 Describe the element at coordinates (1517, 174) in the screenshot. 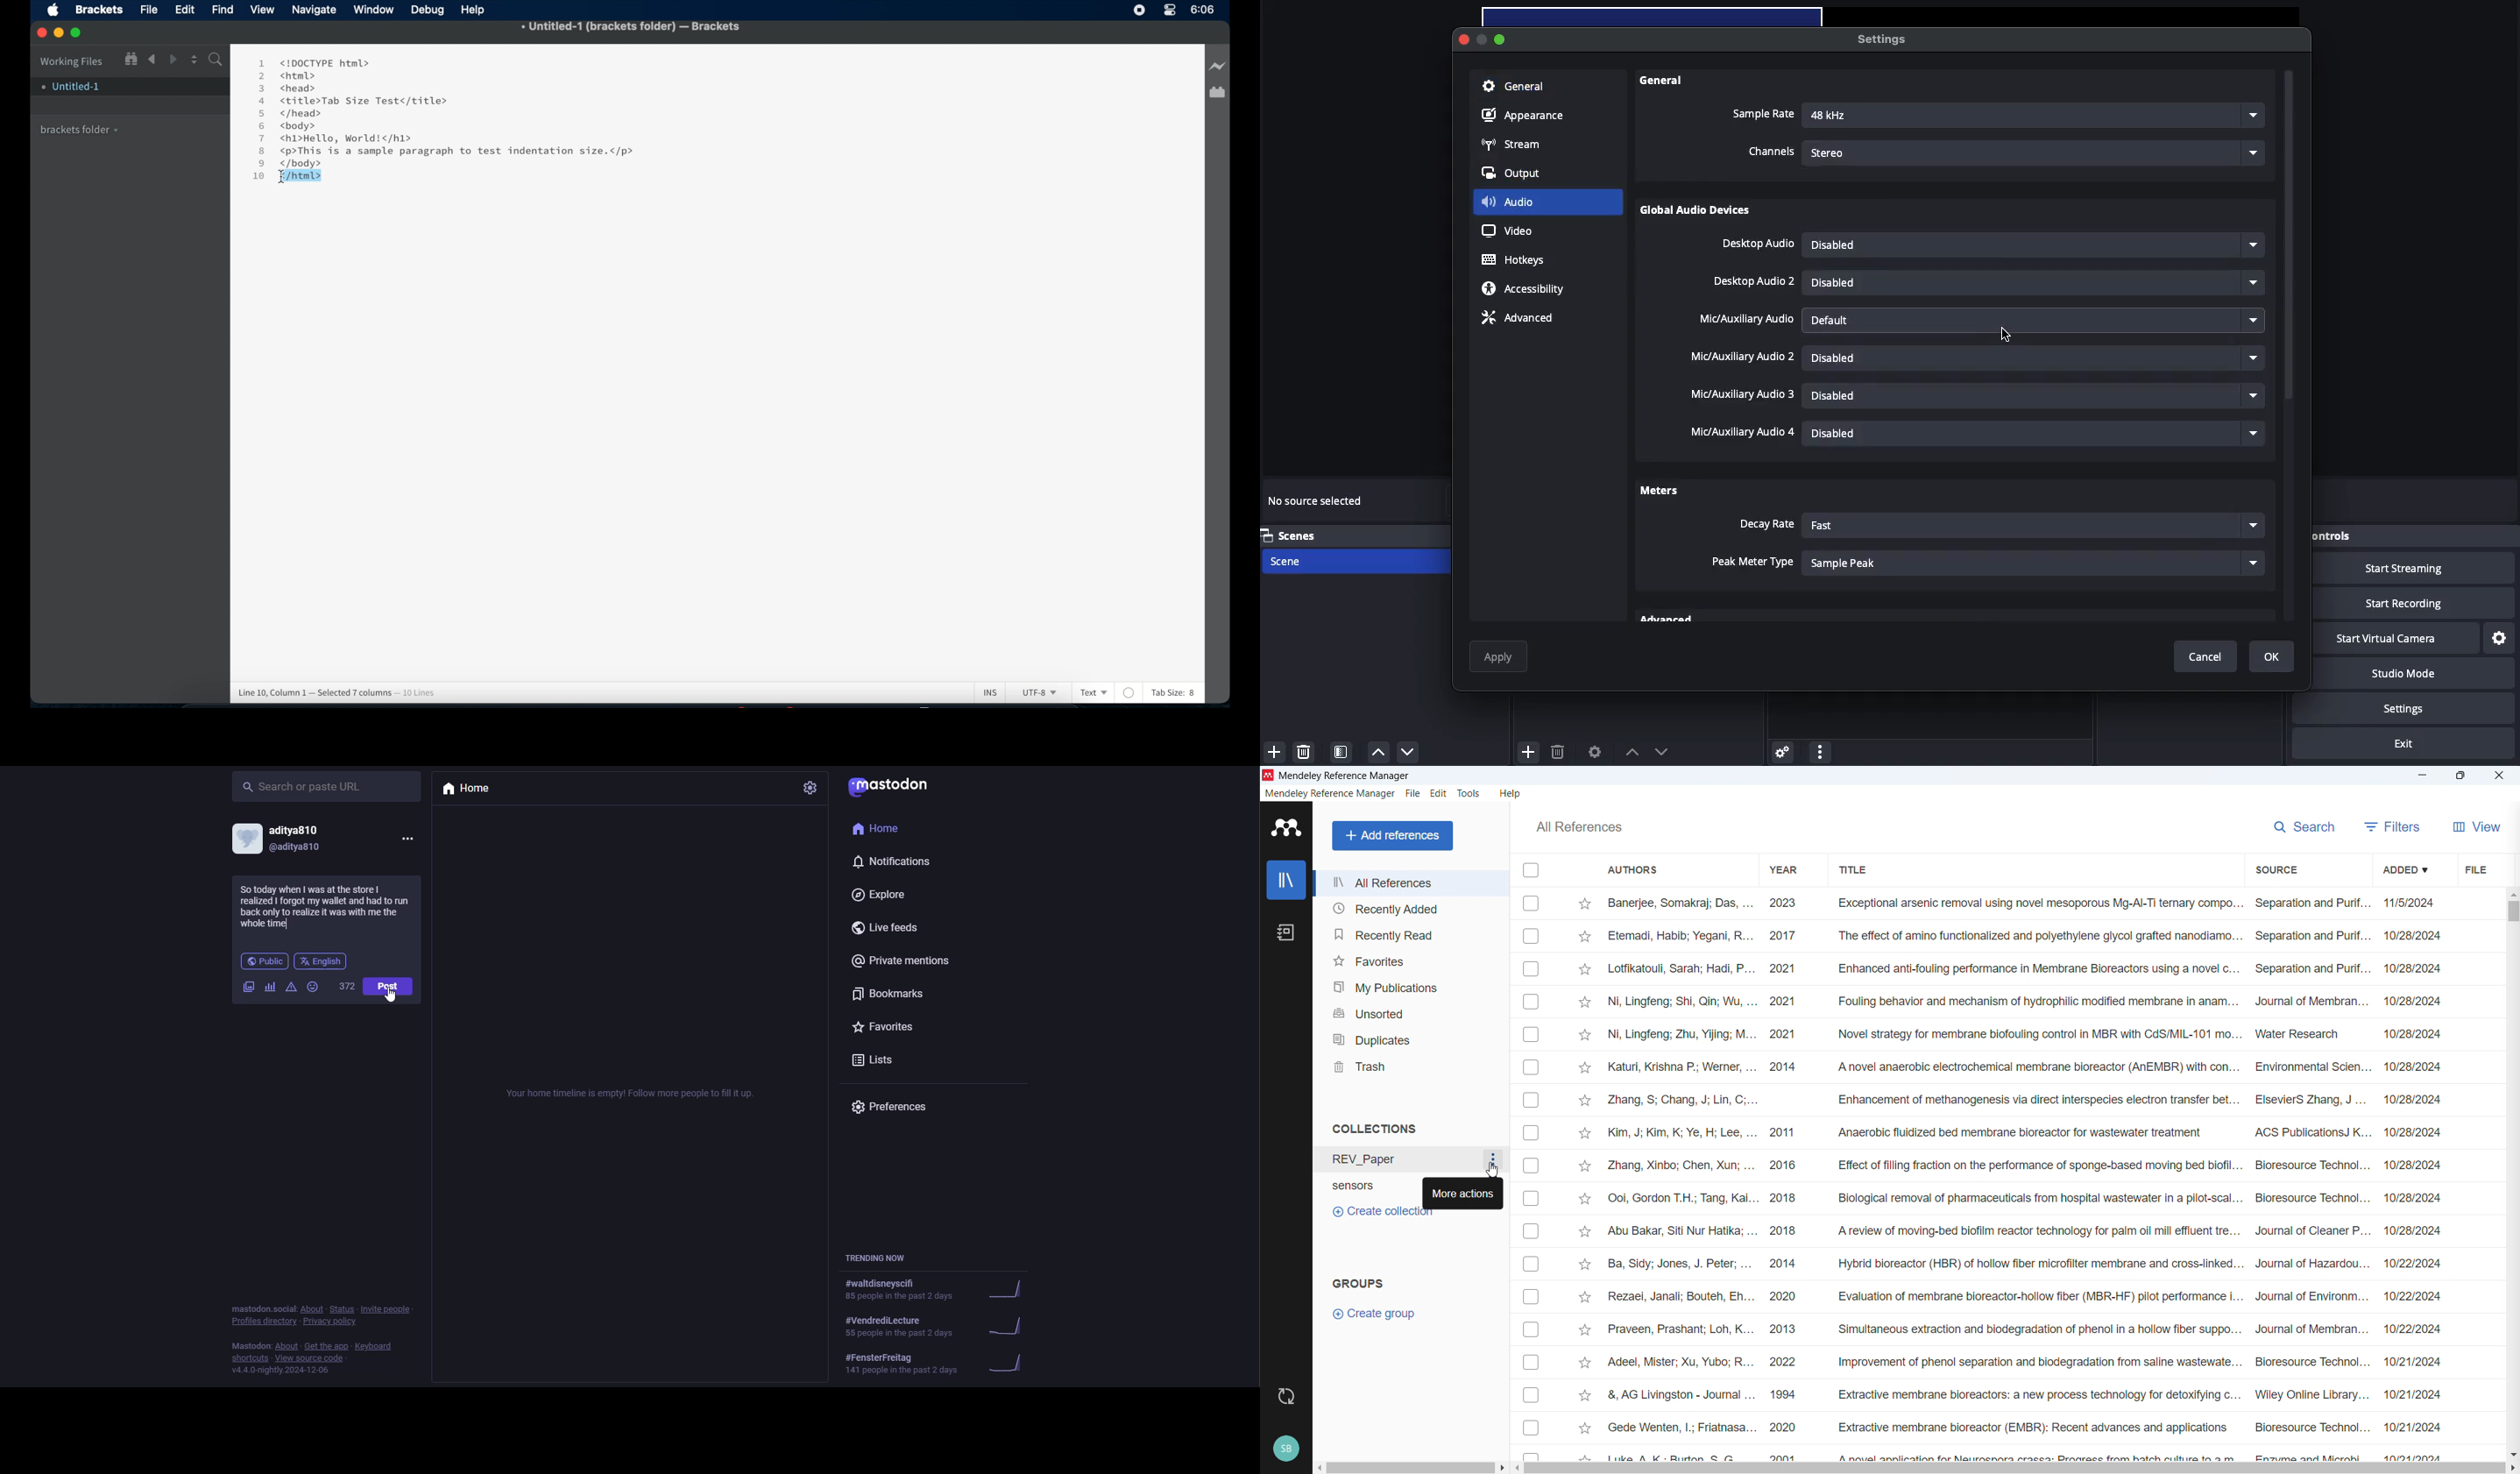

I see `Output` at that location.